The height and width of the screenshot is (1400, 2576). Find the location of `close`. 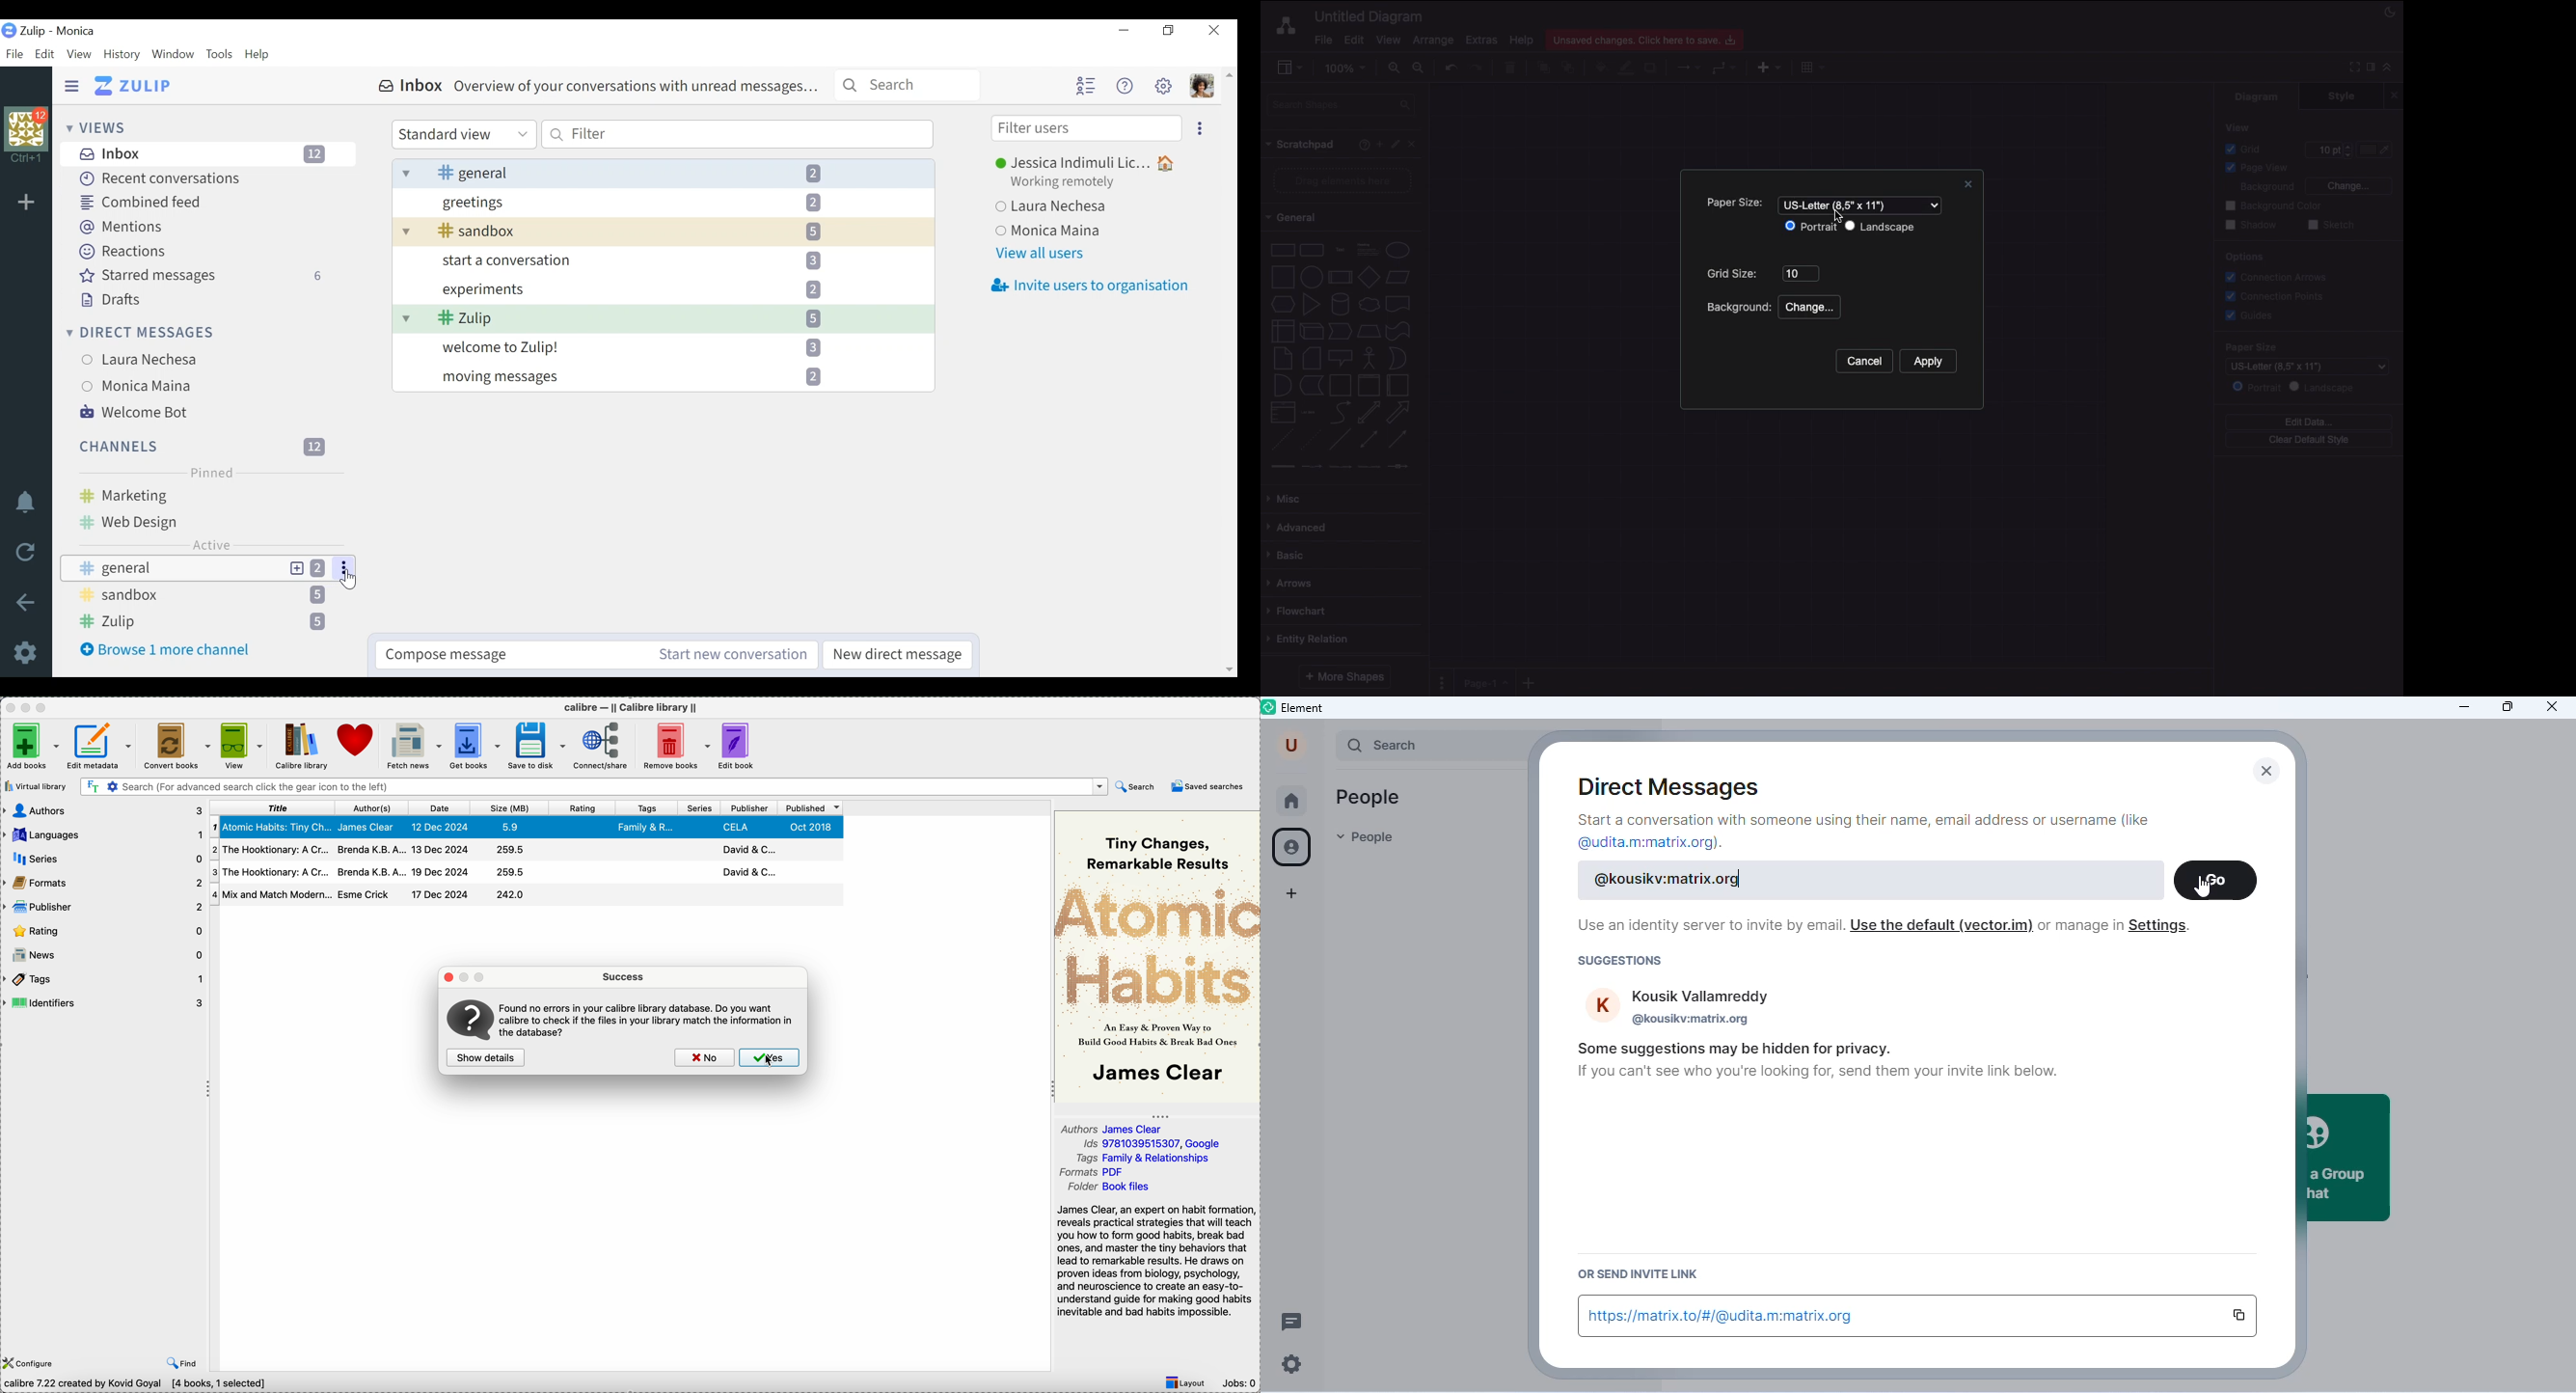

close is located at coordinates (2269, 773).